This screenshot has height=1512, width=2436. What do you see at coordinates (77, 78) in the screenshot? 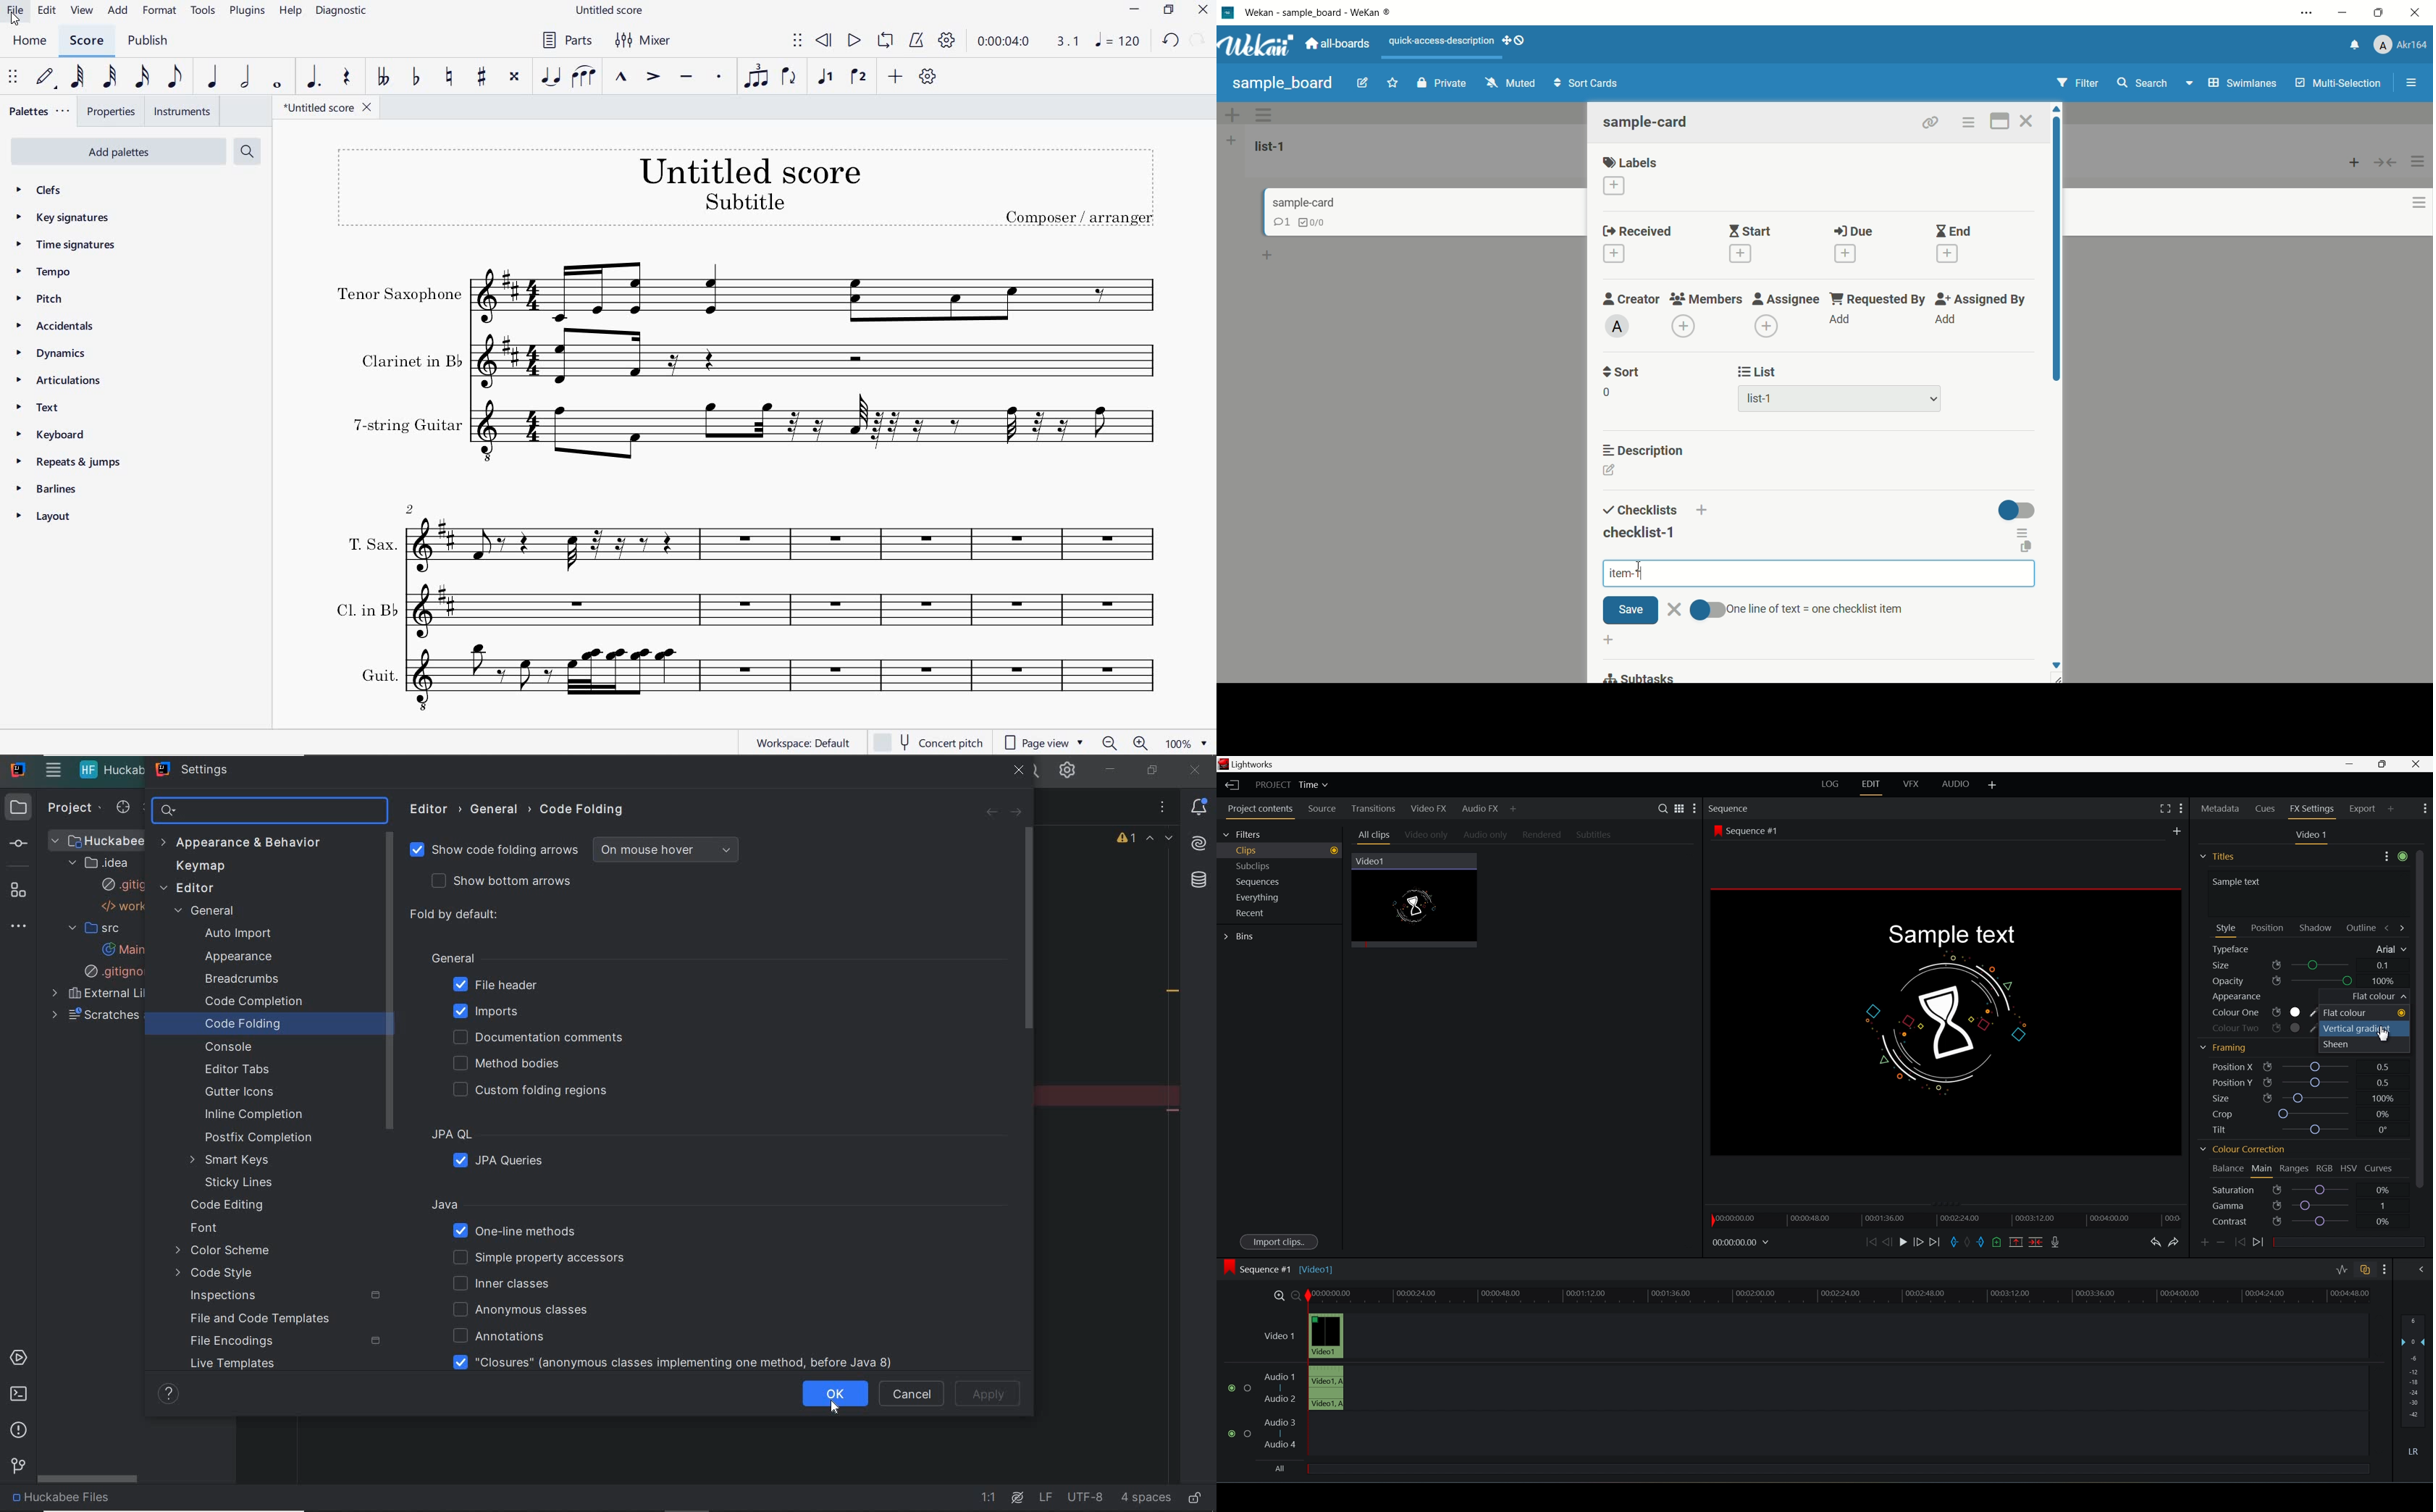
I see `64TH NOTE` at bounding box center [77, 78].